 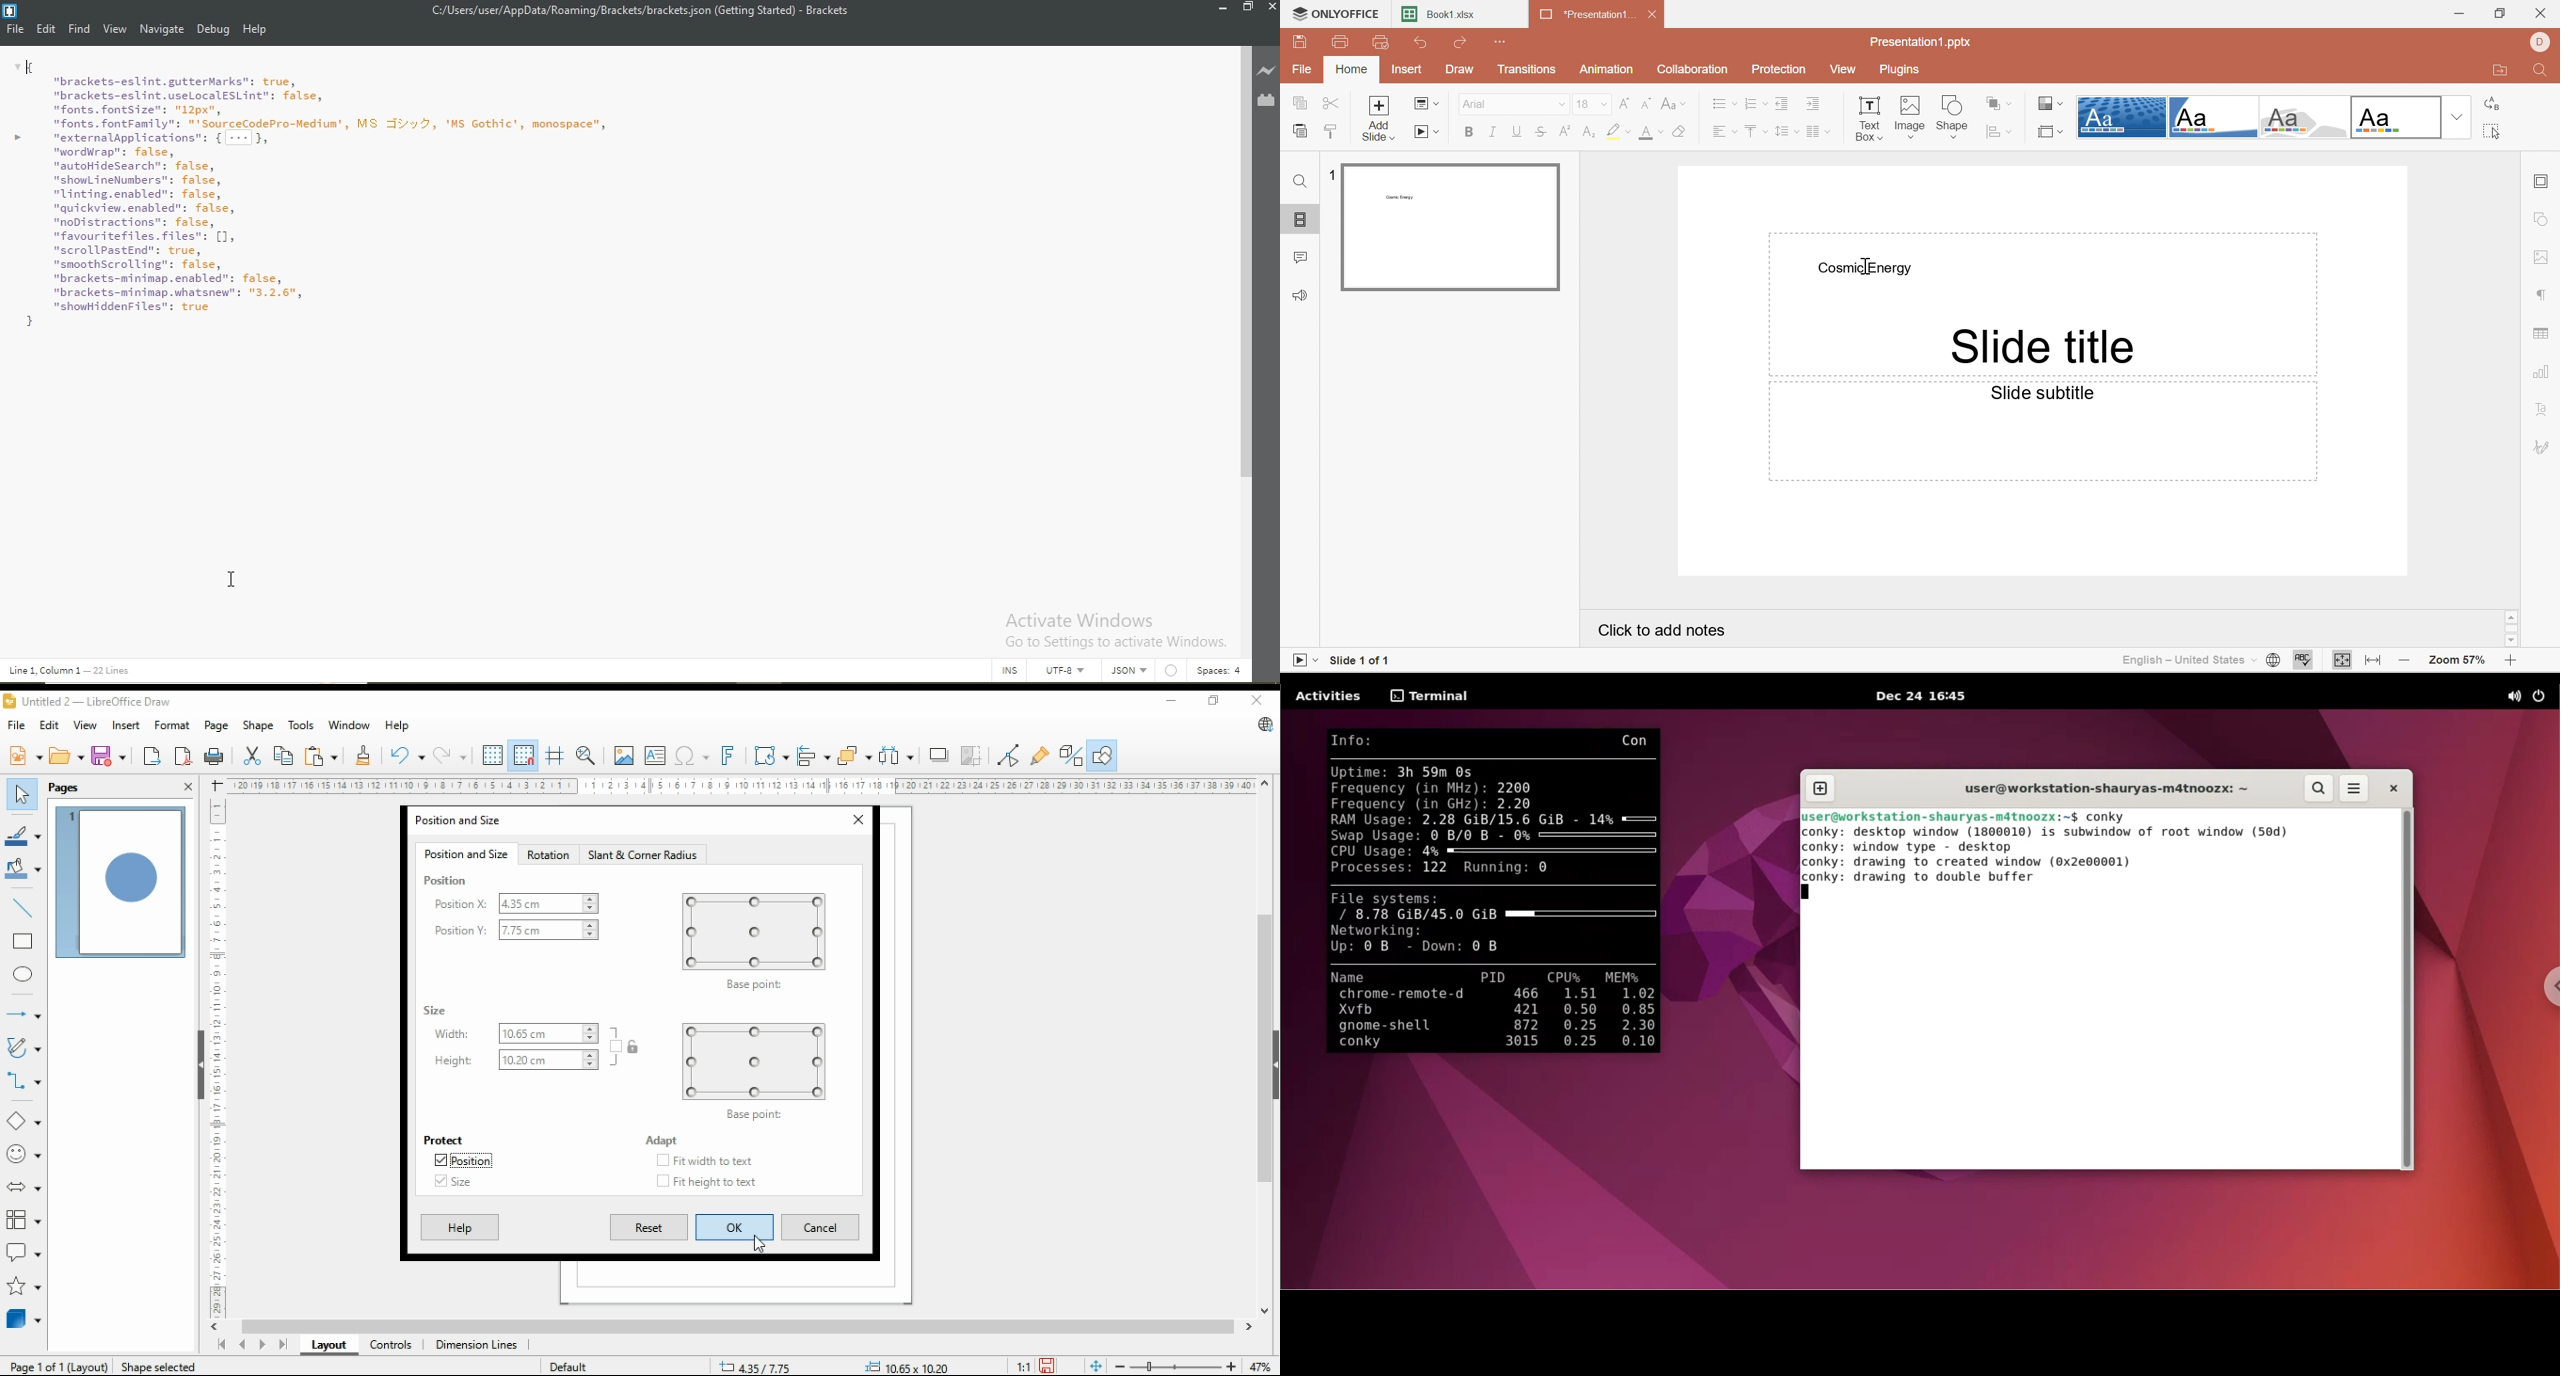 What do you see at coordinates (1590, 133) in the screenshot?
I see `Subscript` at bounding box center [1590, 133].